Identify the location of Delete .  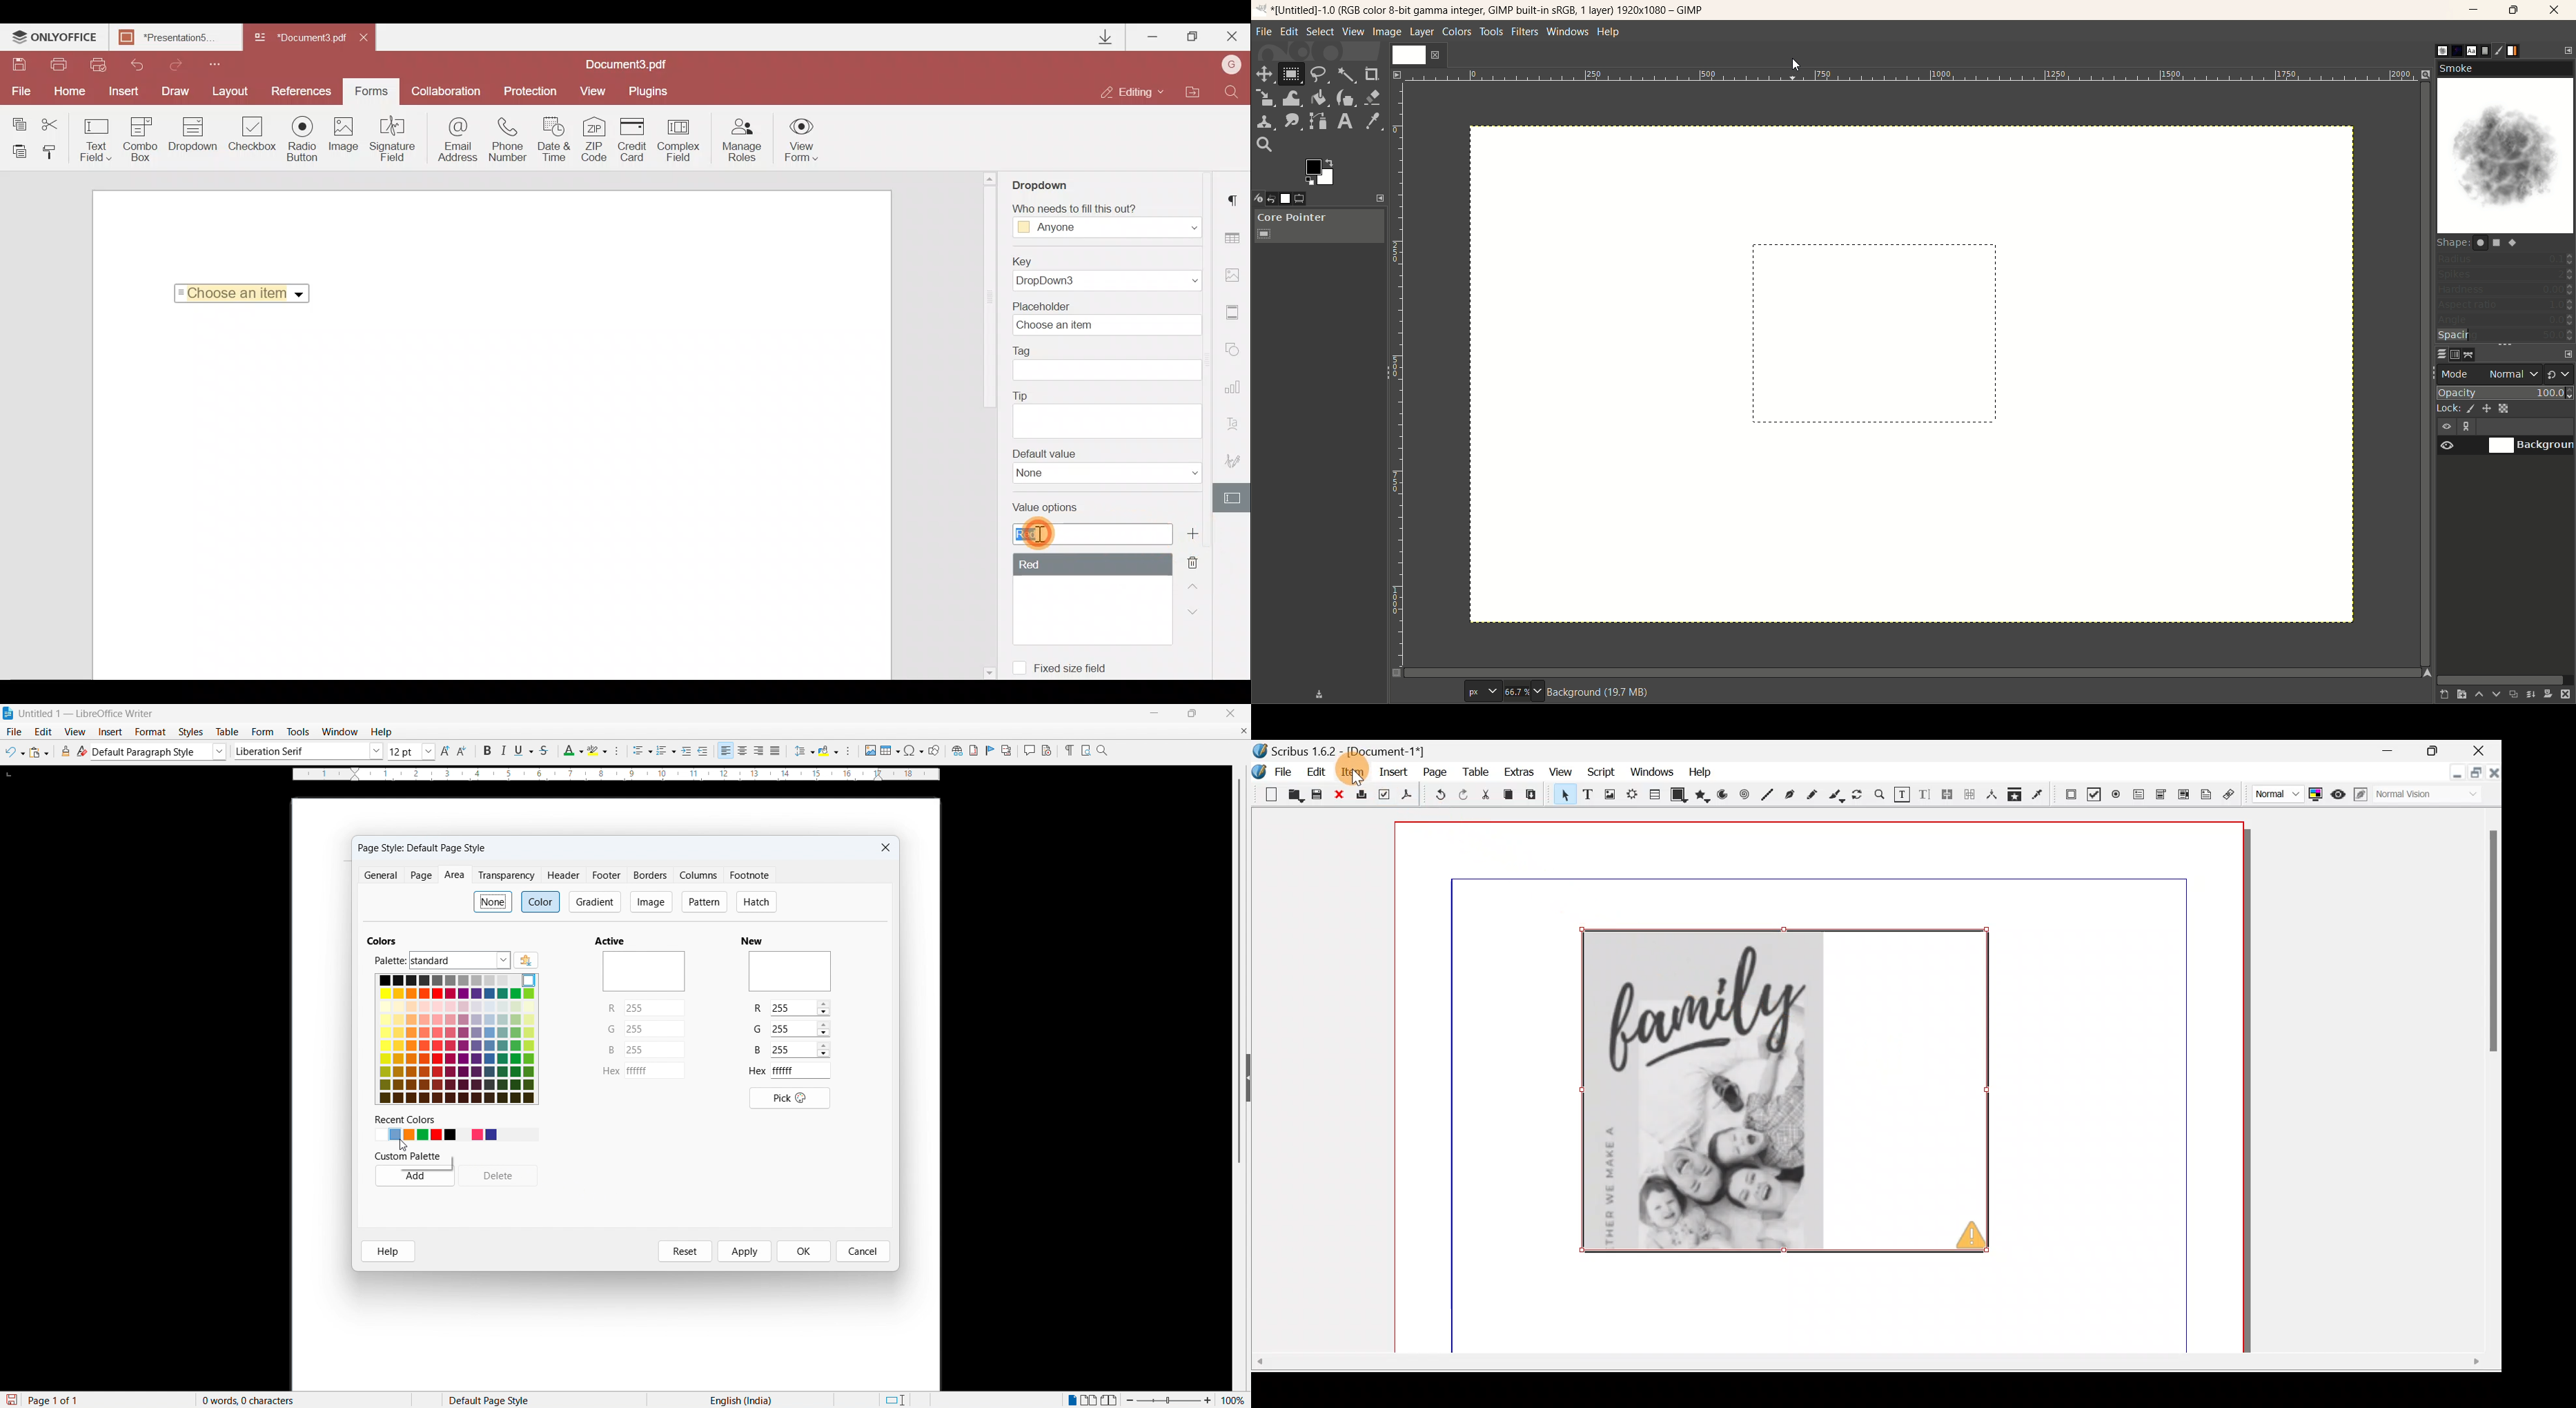
(499, 1177).